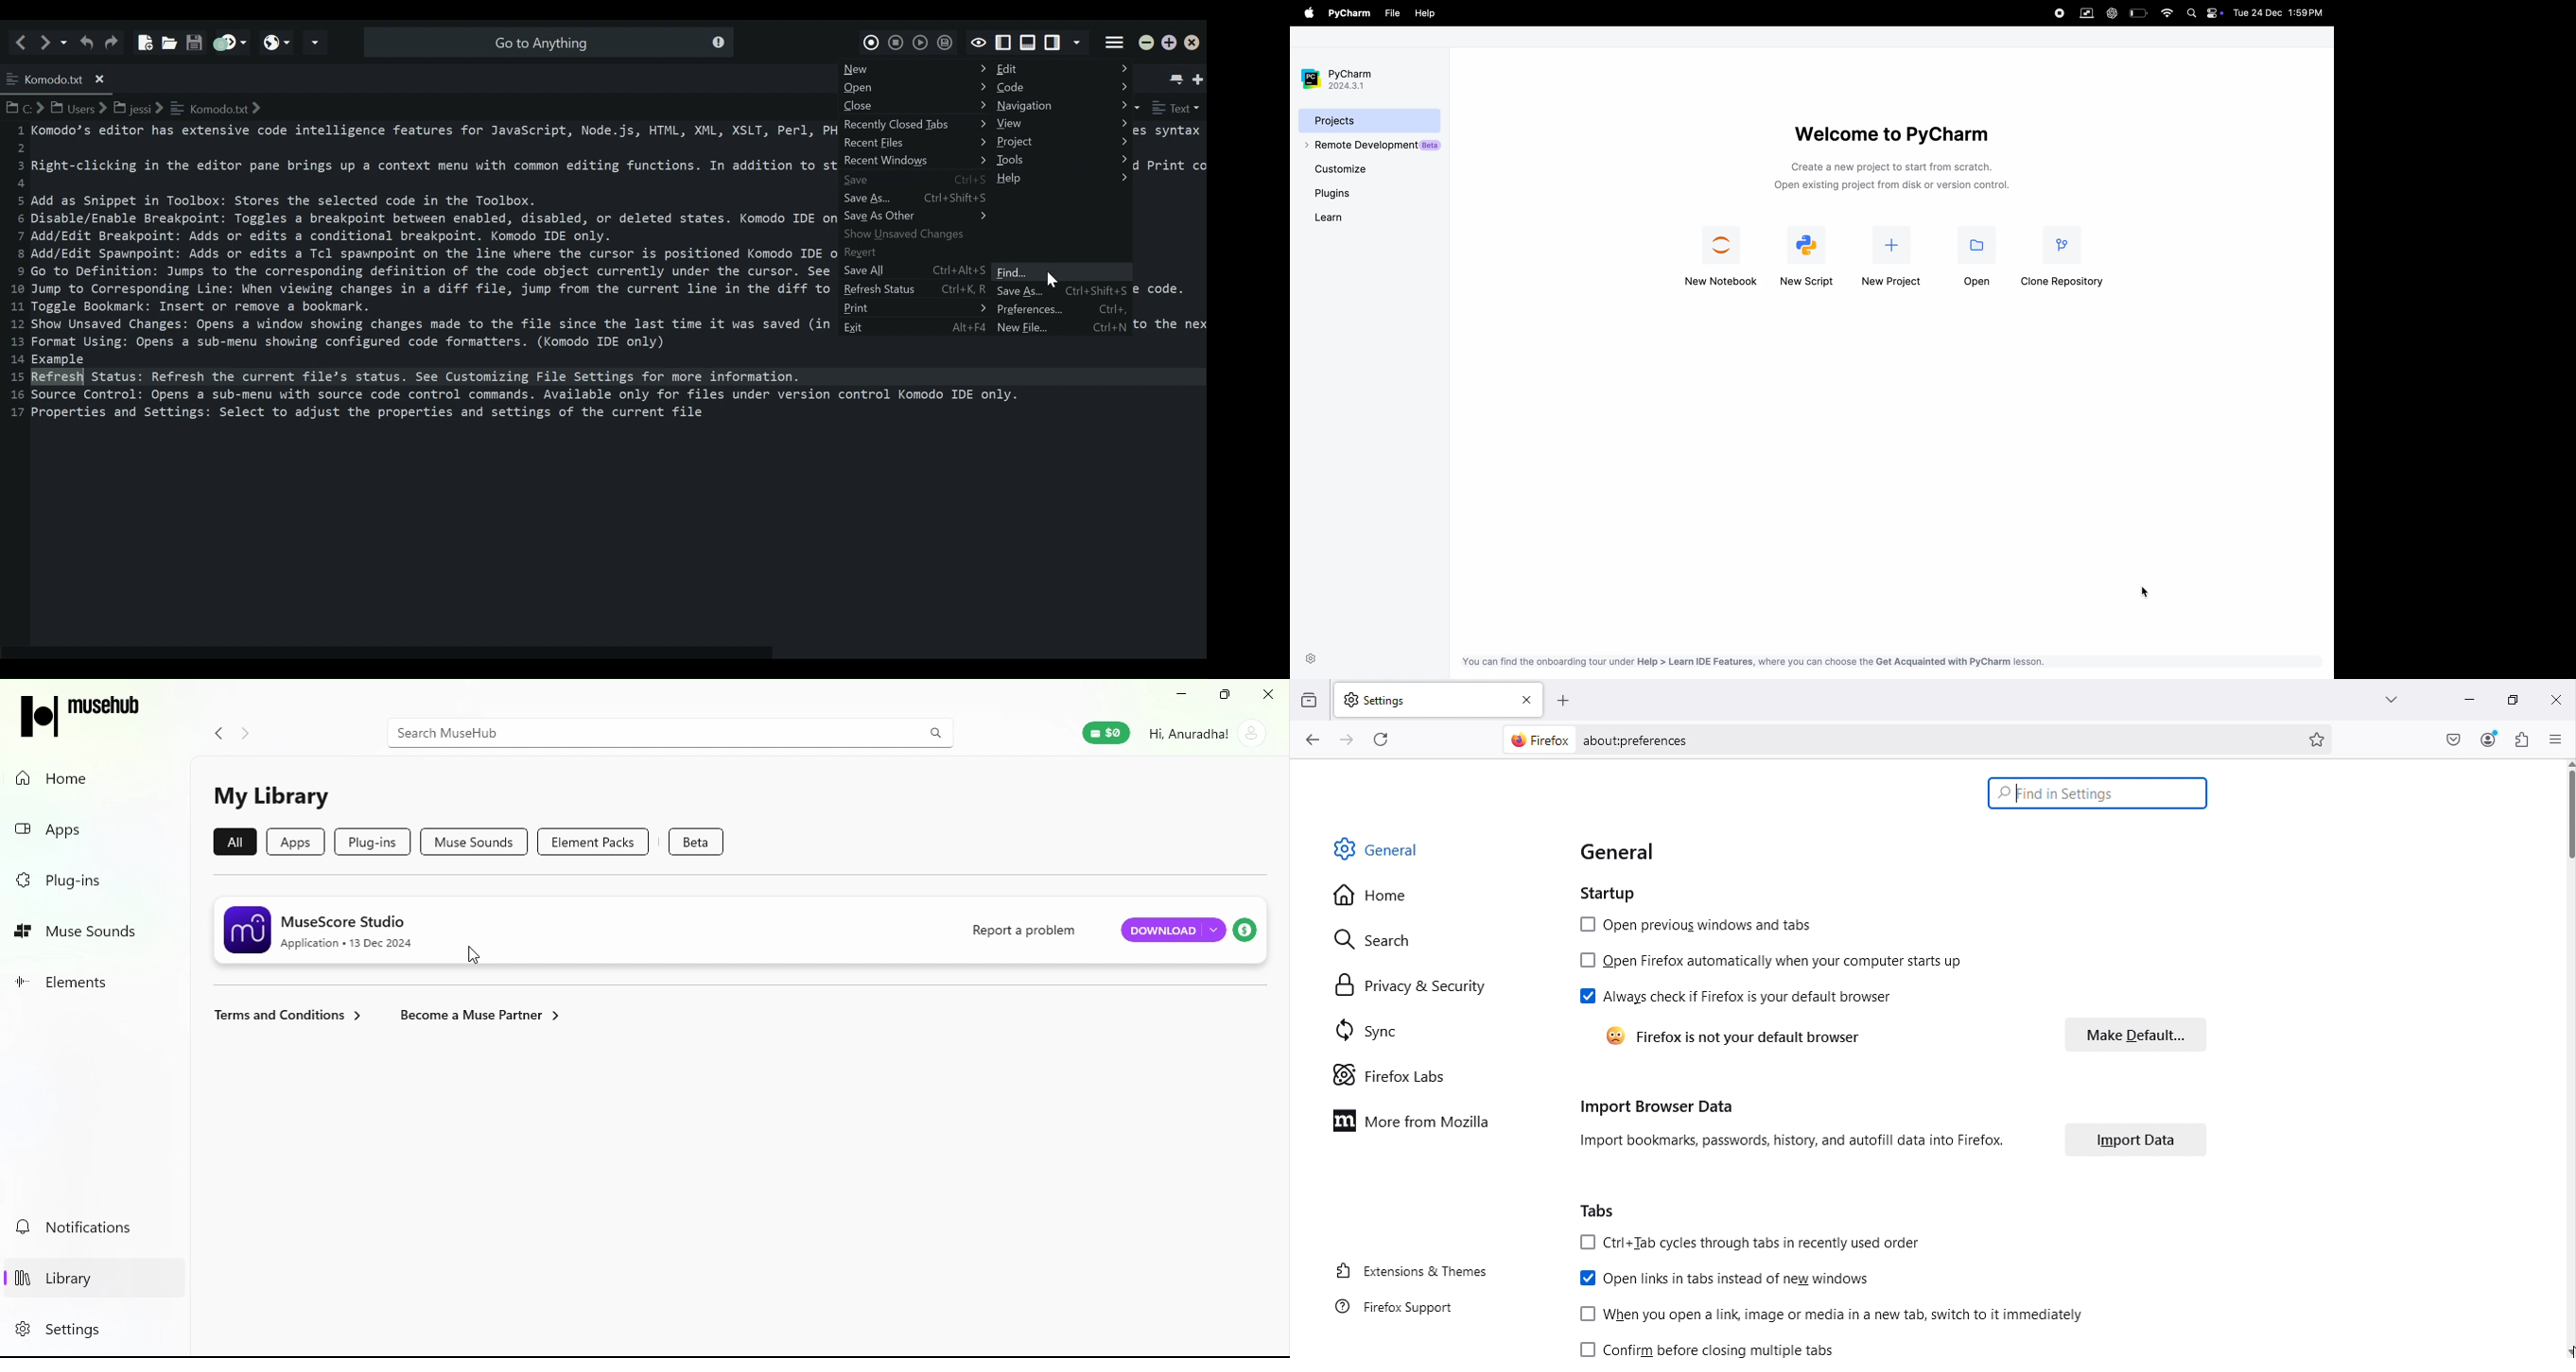  What do you see at coordinates (700, 840) in the screenshot?
I see `Beta` at bounding box center [700, 840].